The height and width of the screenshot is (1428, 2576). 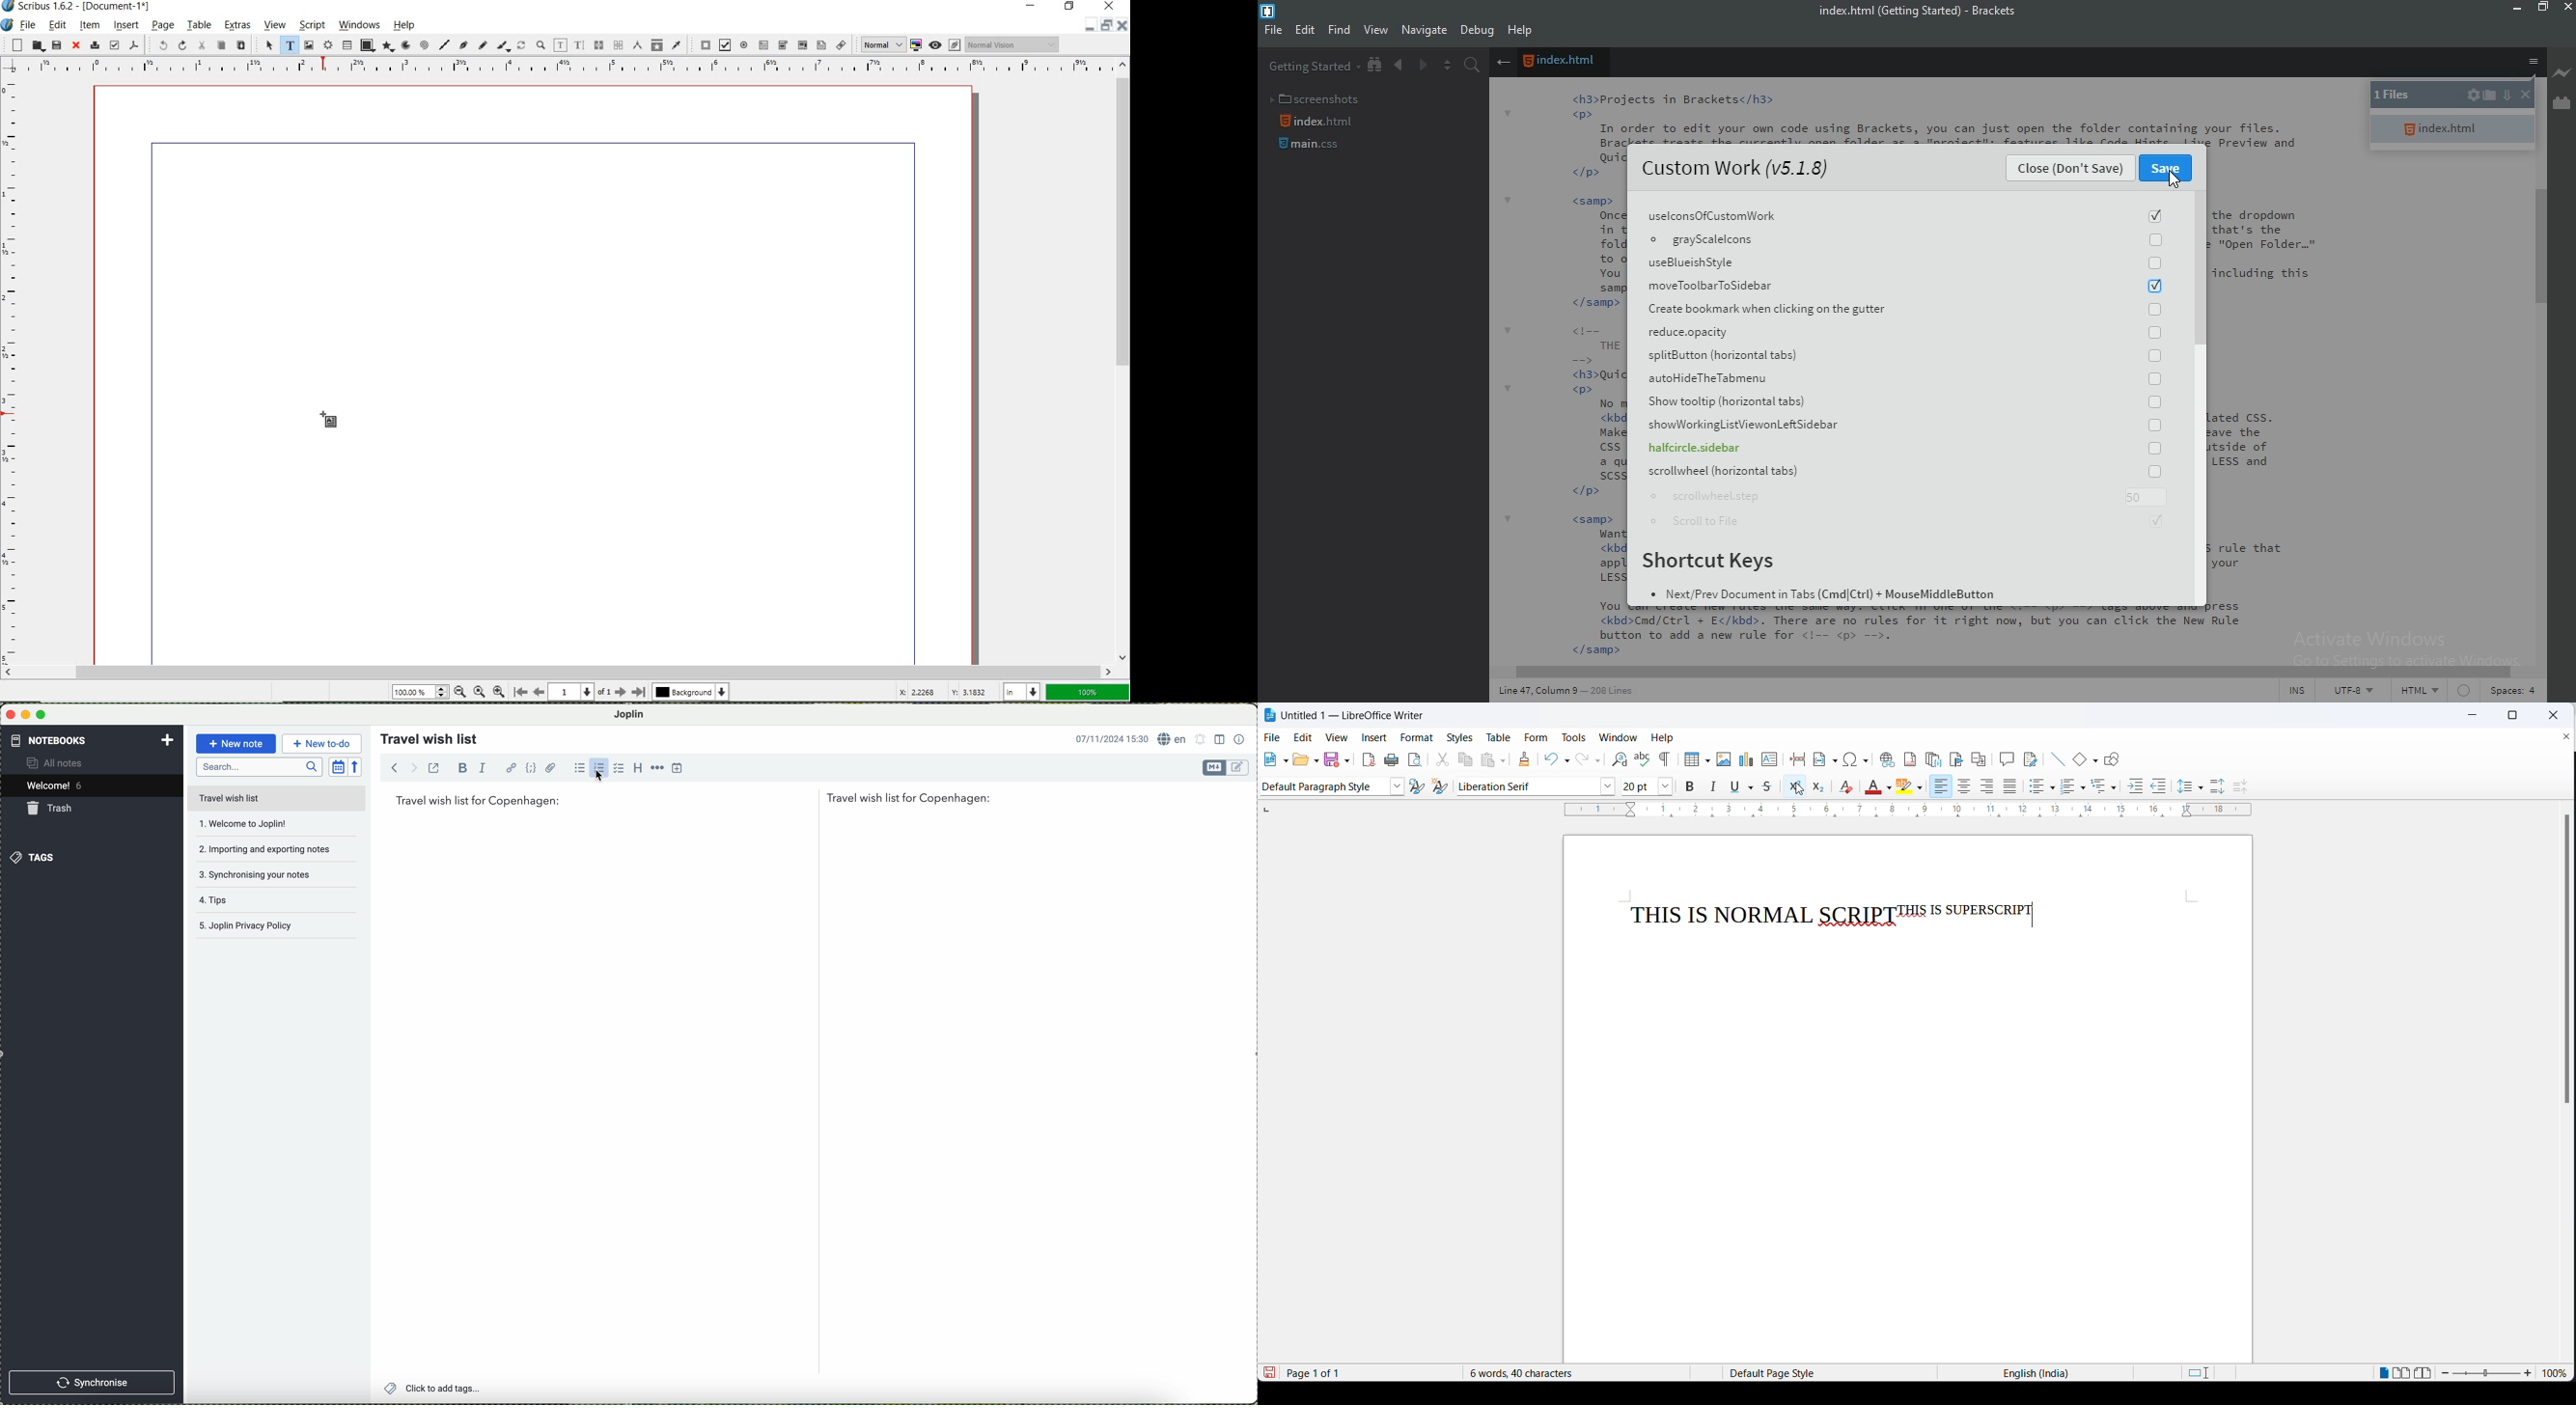 I want to click on restore, so click(x=2545, y=11).